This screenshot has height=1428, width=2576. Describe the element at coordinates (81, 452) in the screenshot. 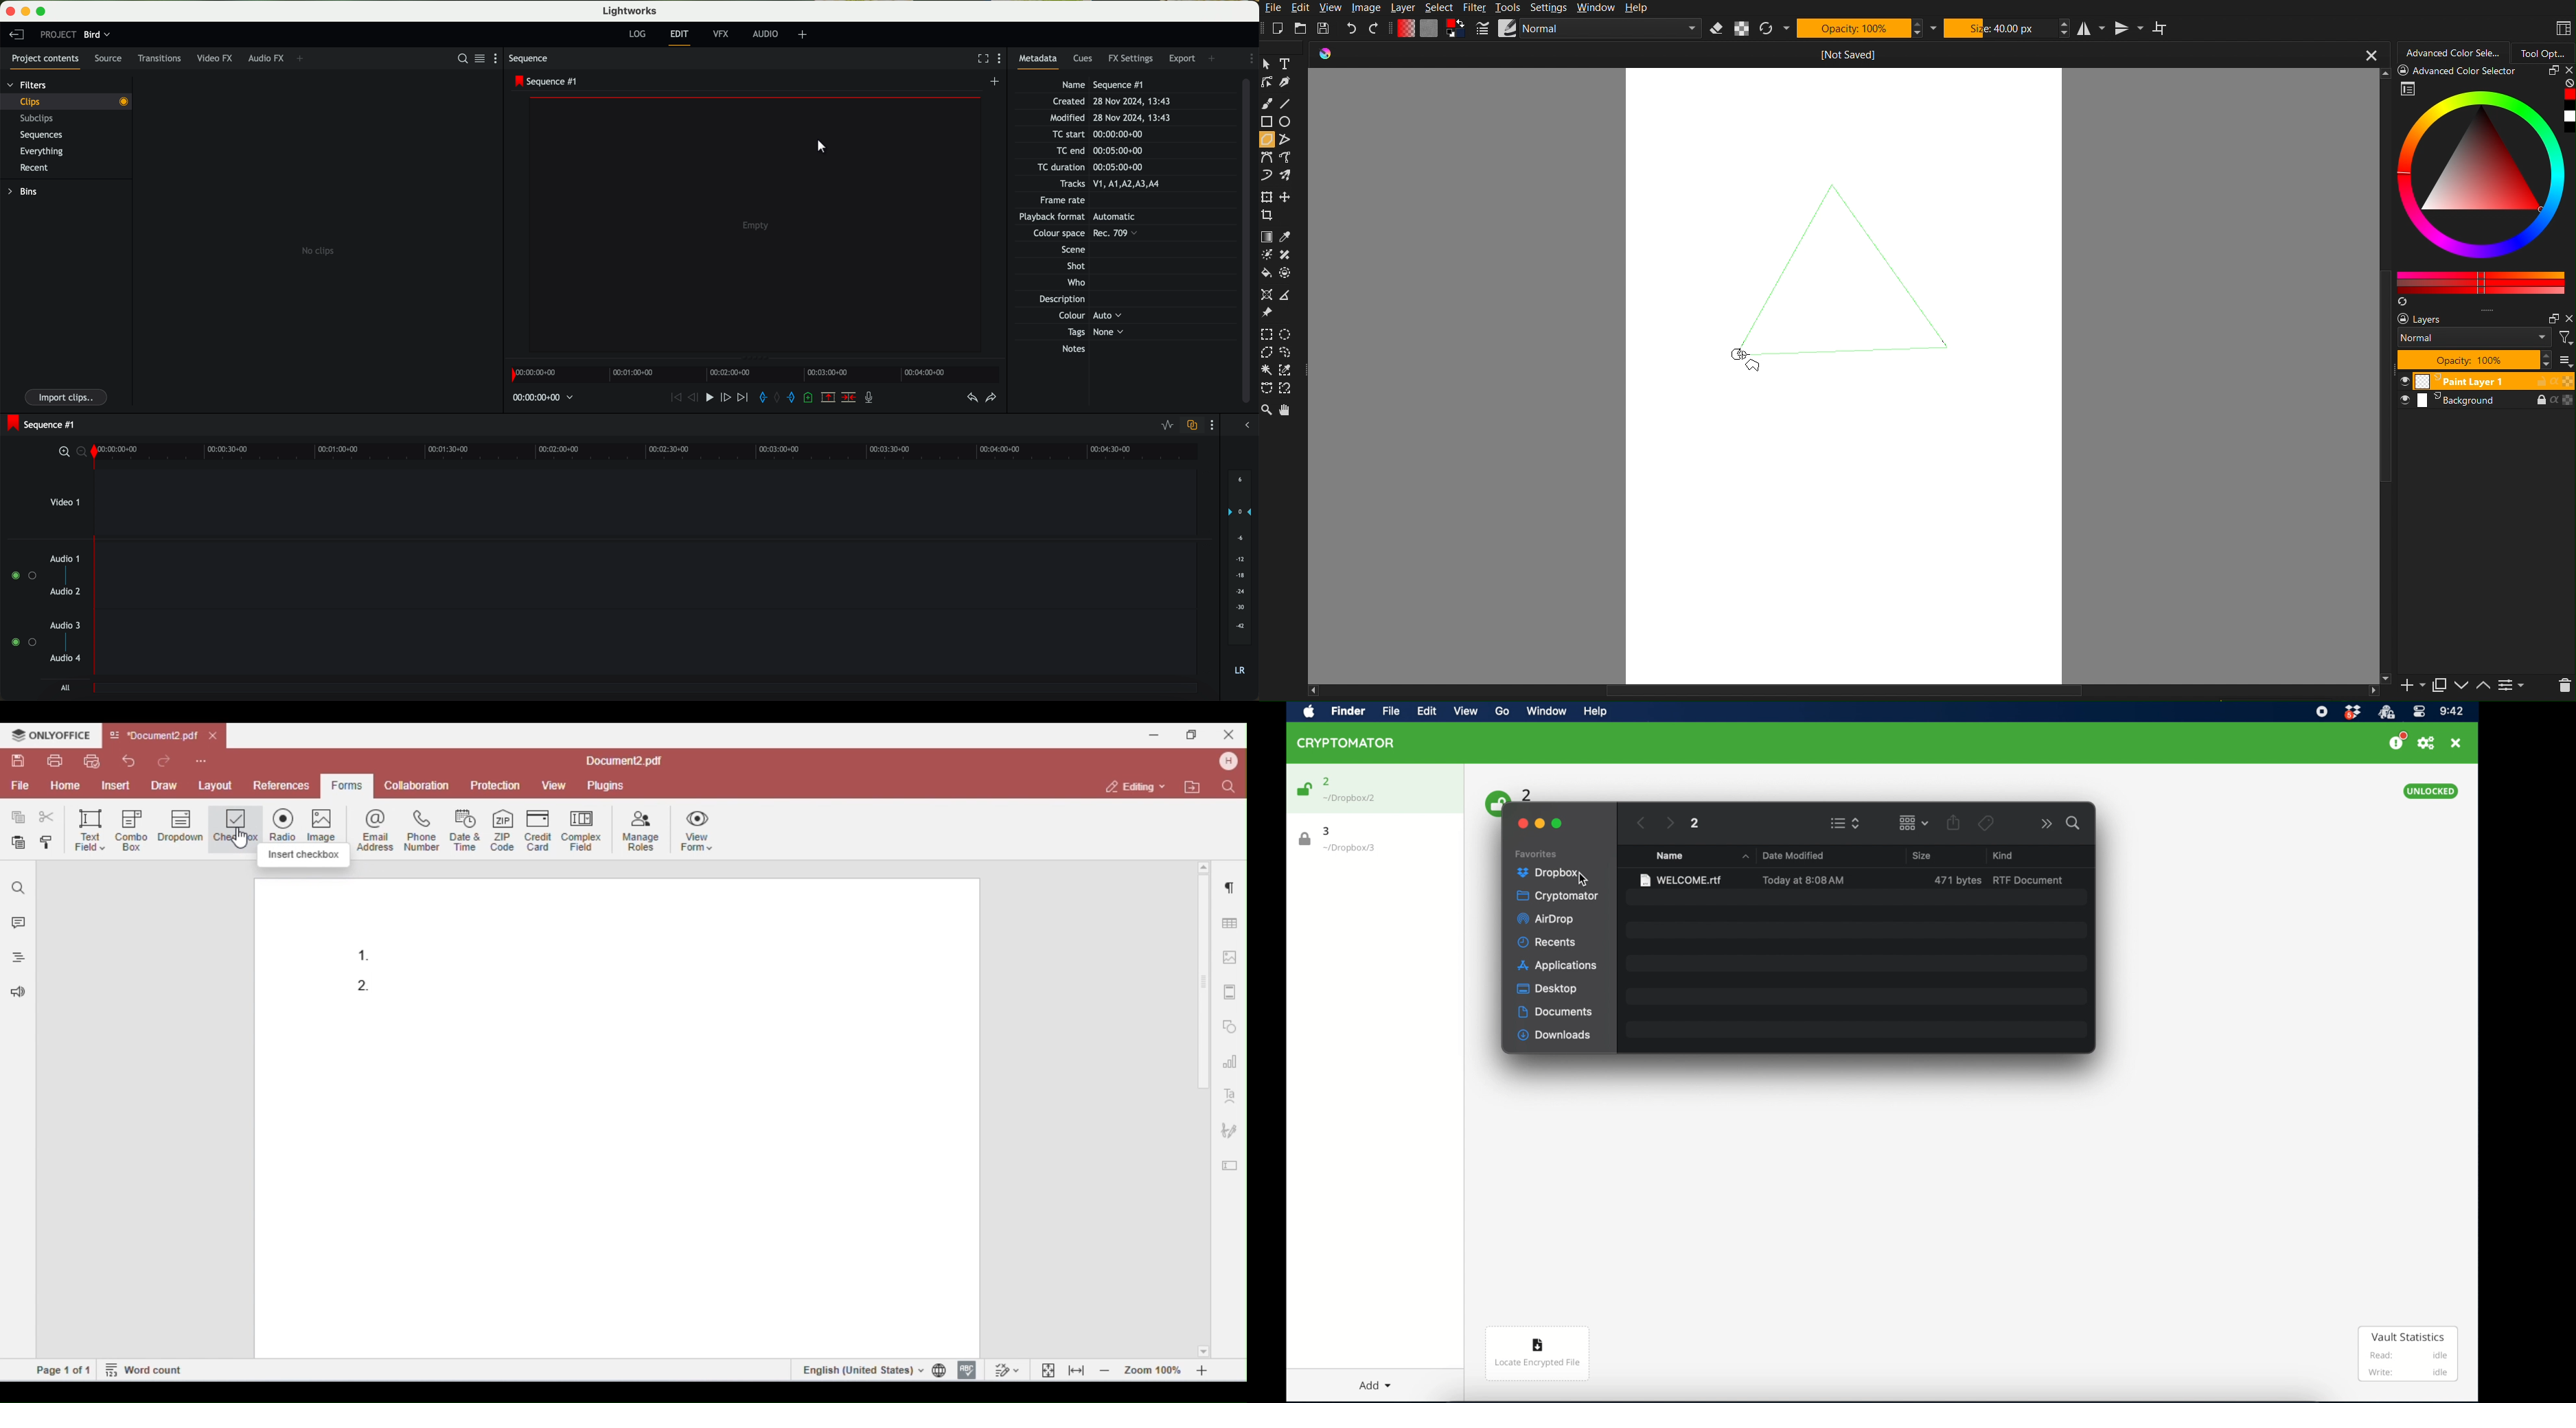

I see `zoom out` at that location.